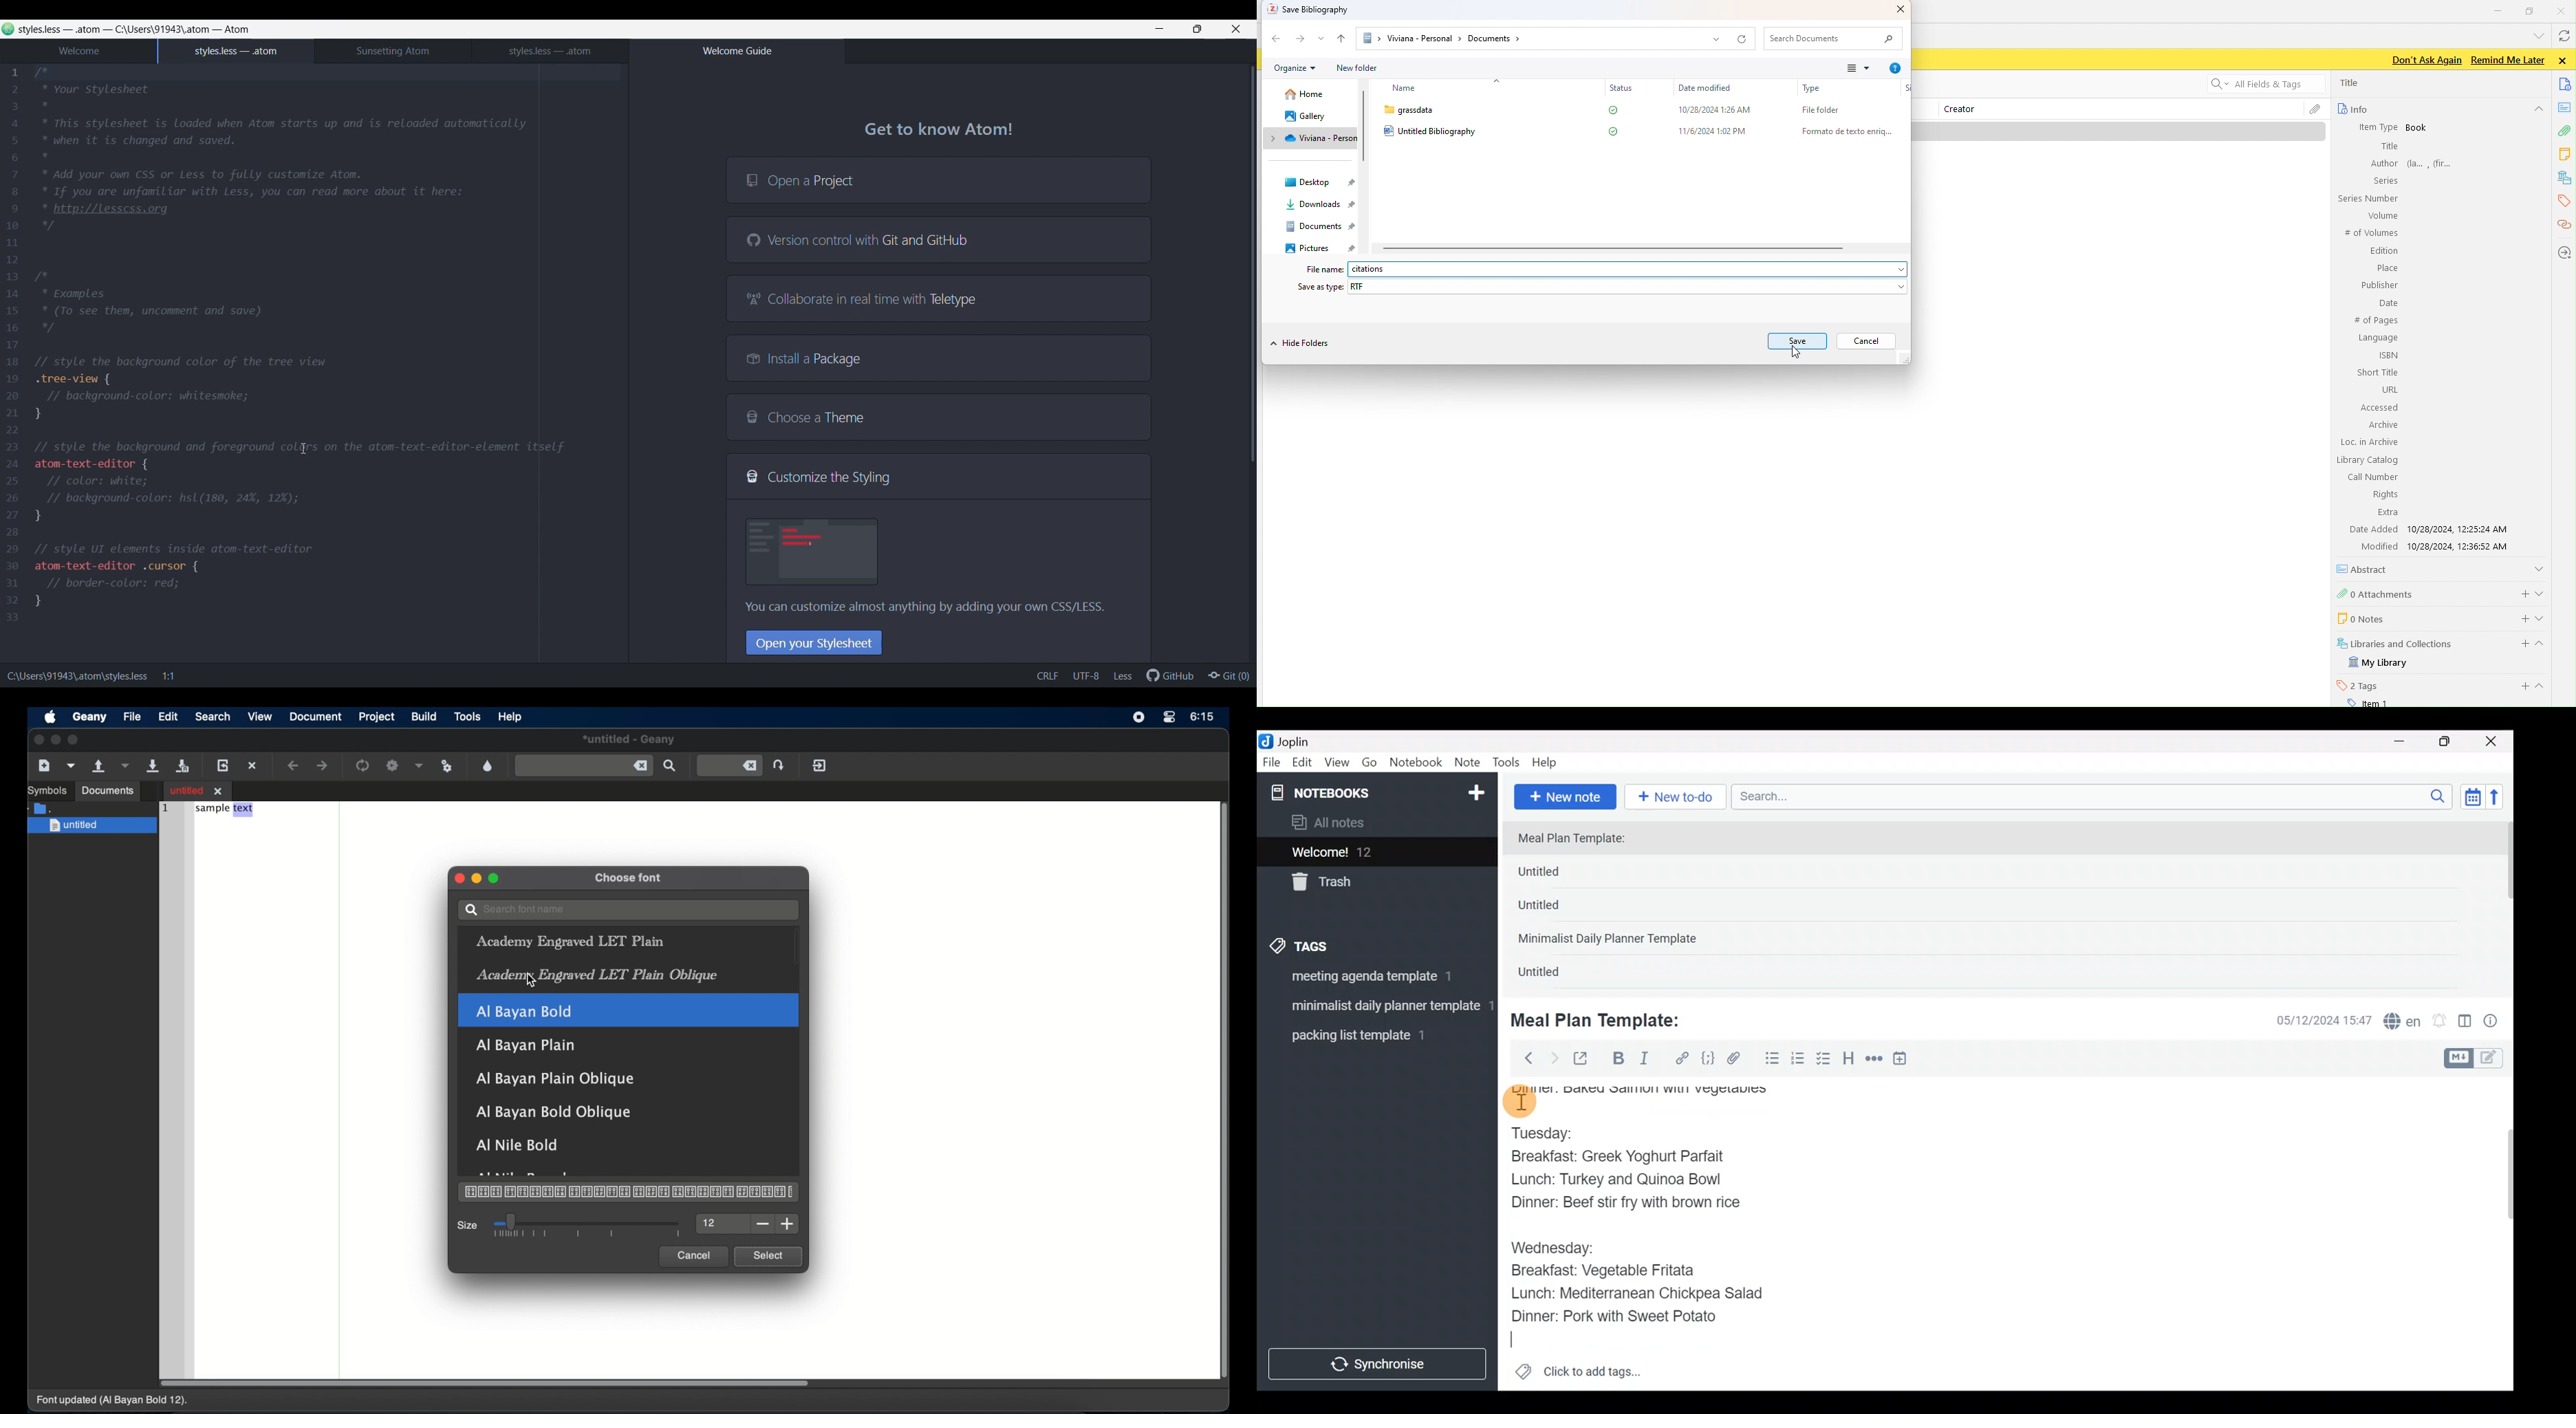 This screenshot has height=1428, width=2576. What do you see at coordinates (1543, 1131) in the screenshot?
I see `Tuesday:` at bounding box center [1543, 1131].